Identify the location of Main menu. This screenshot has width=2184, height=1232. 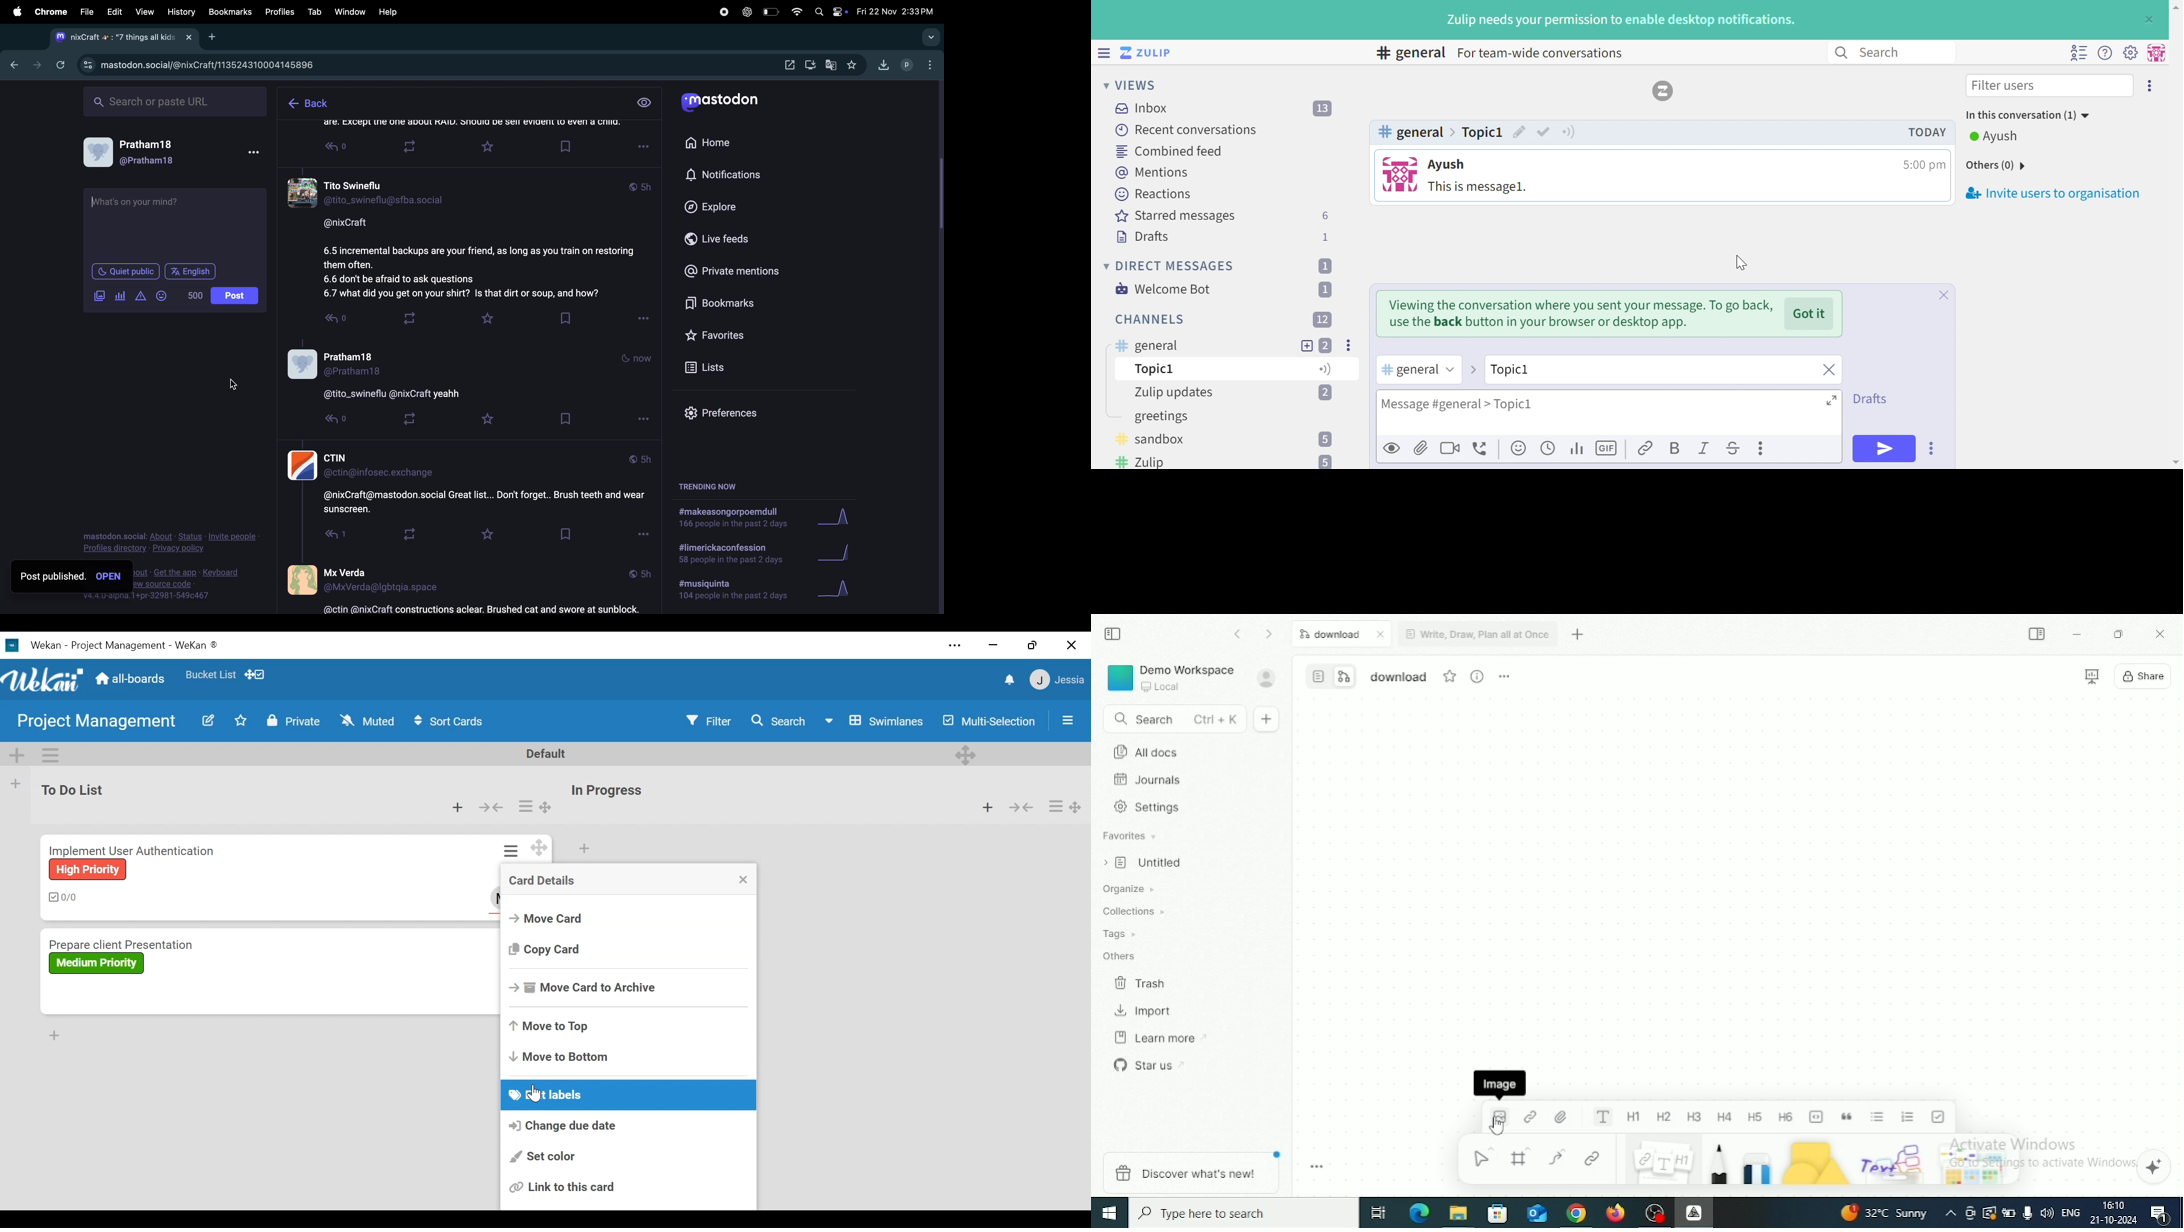
(2130, 52).